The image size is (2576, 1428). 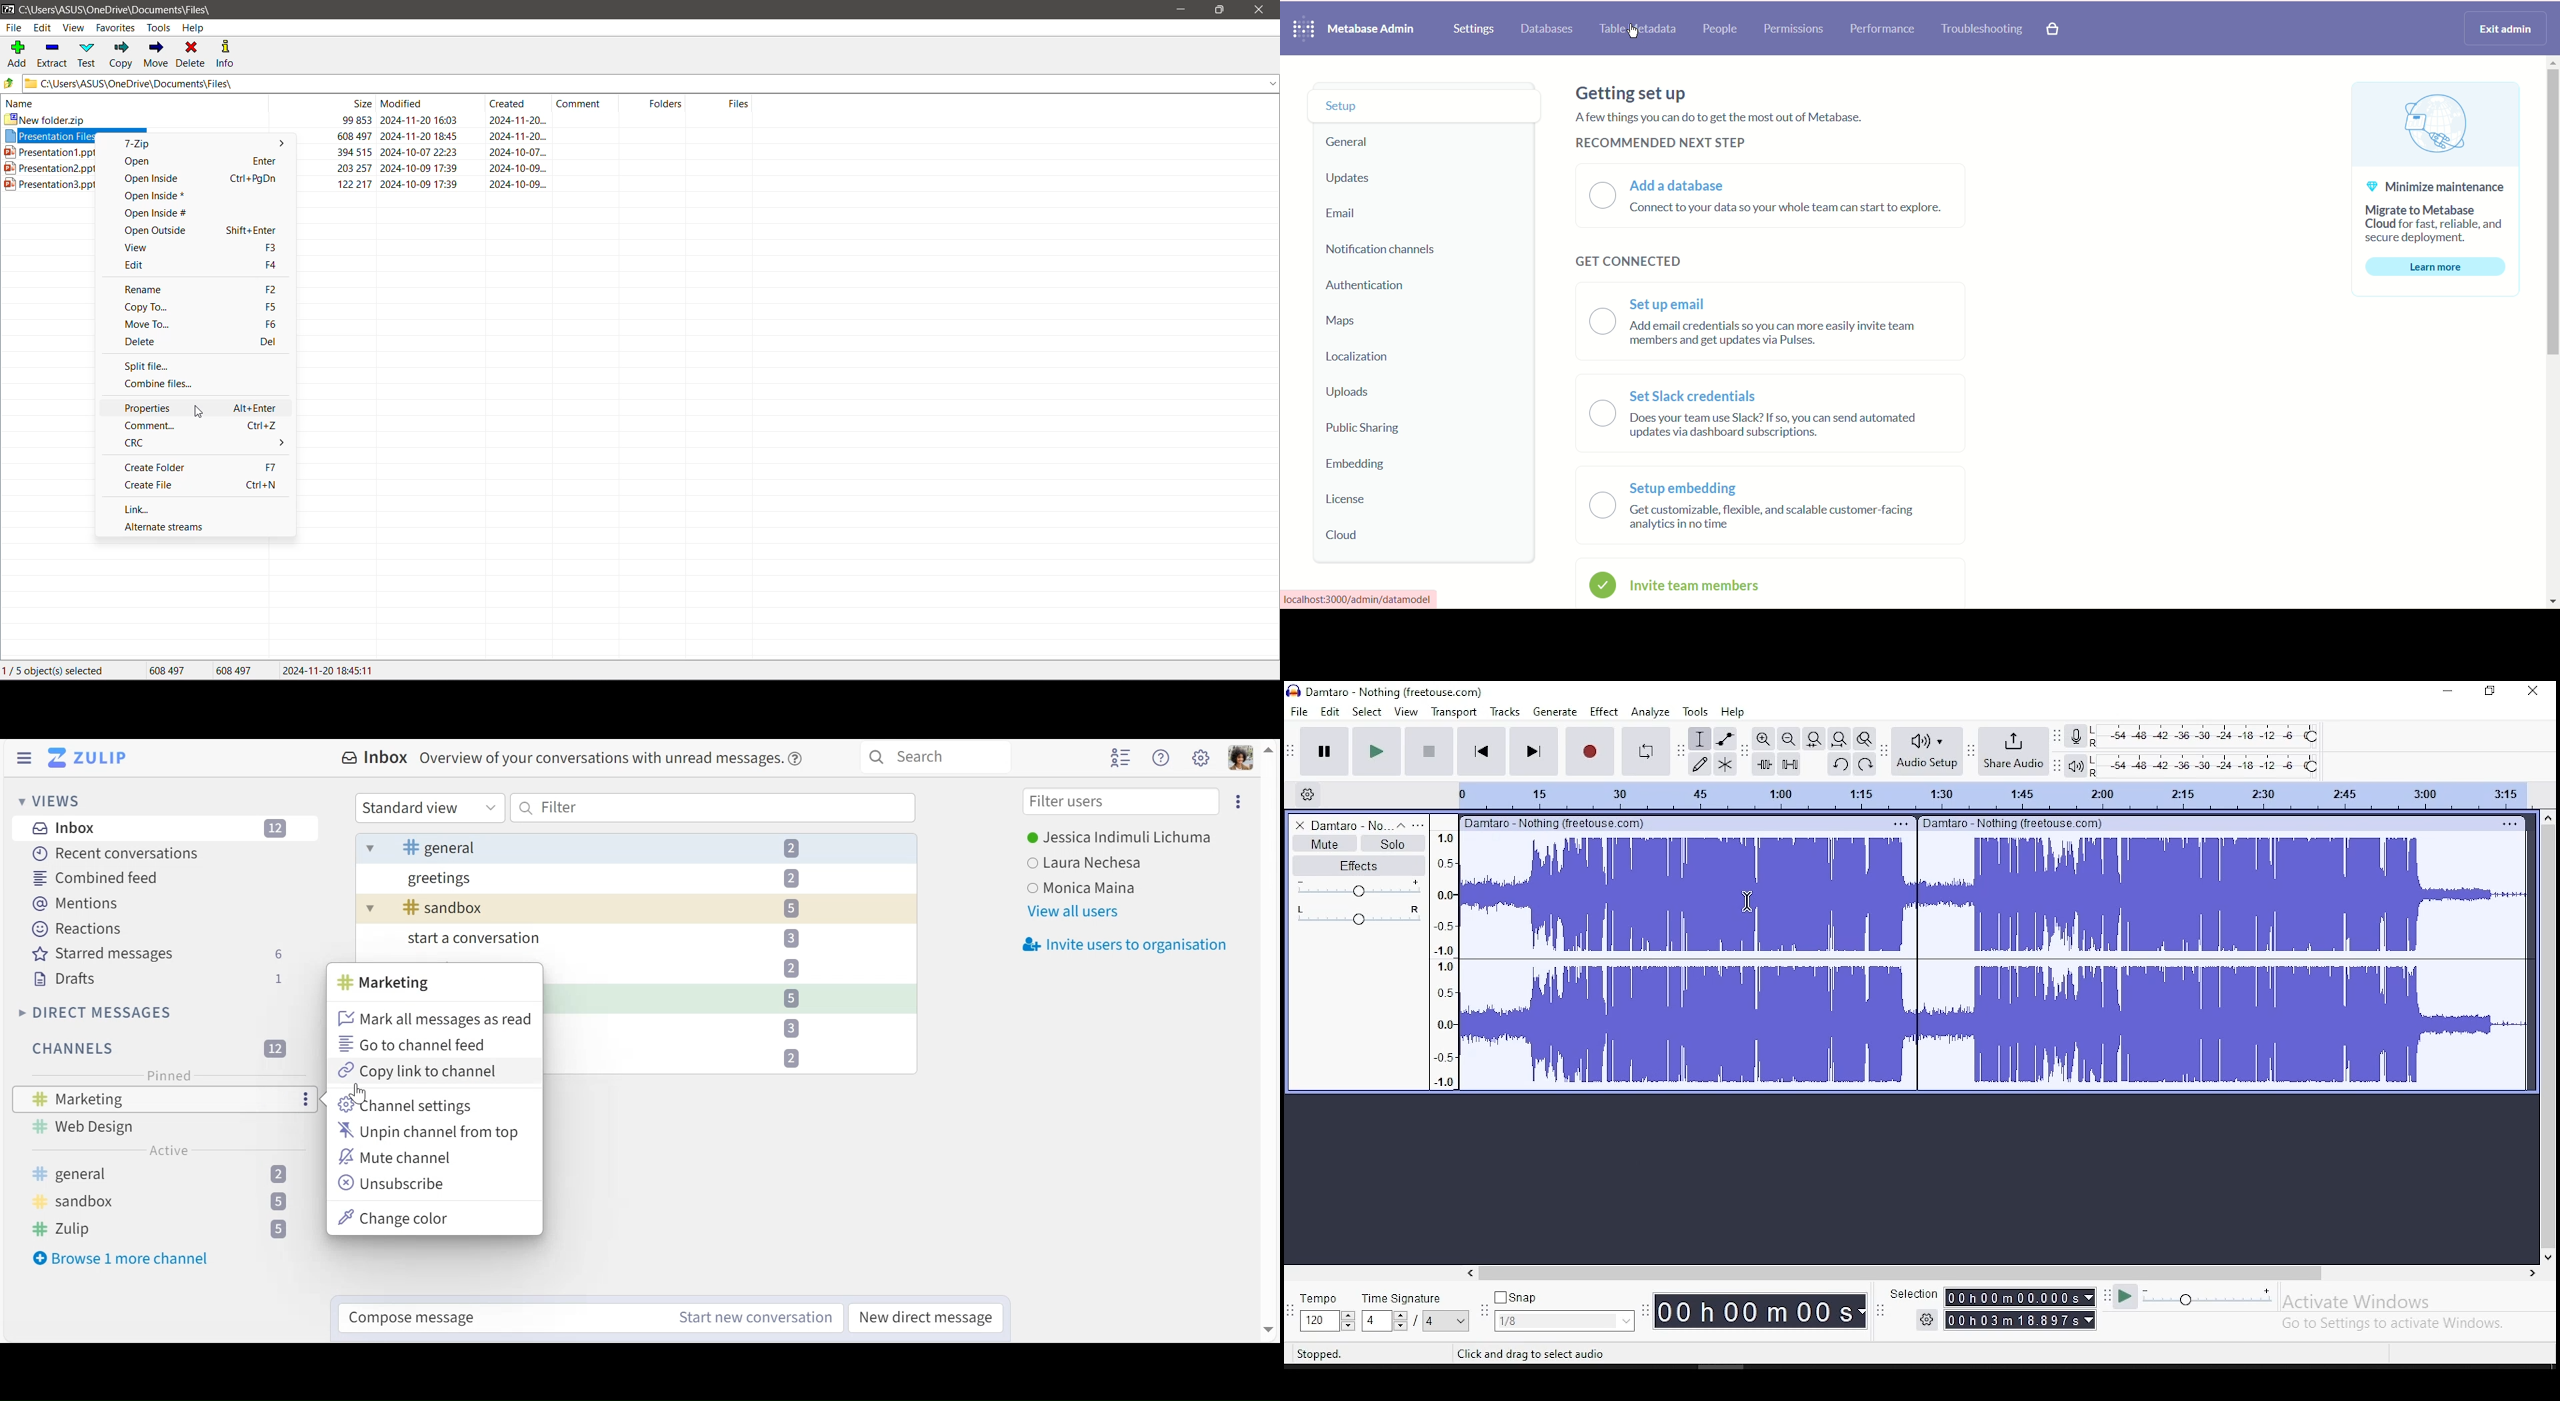 I want to click on Direct Messages, so click(x=93, y=1012).